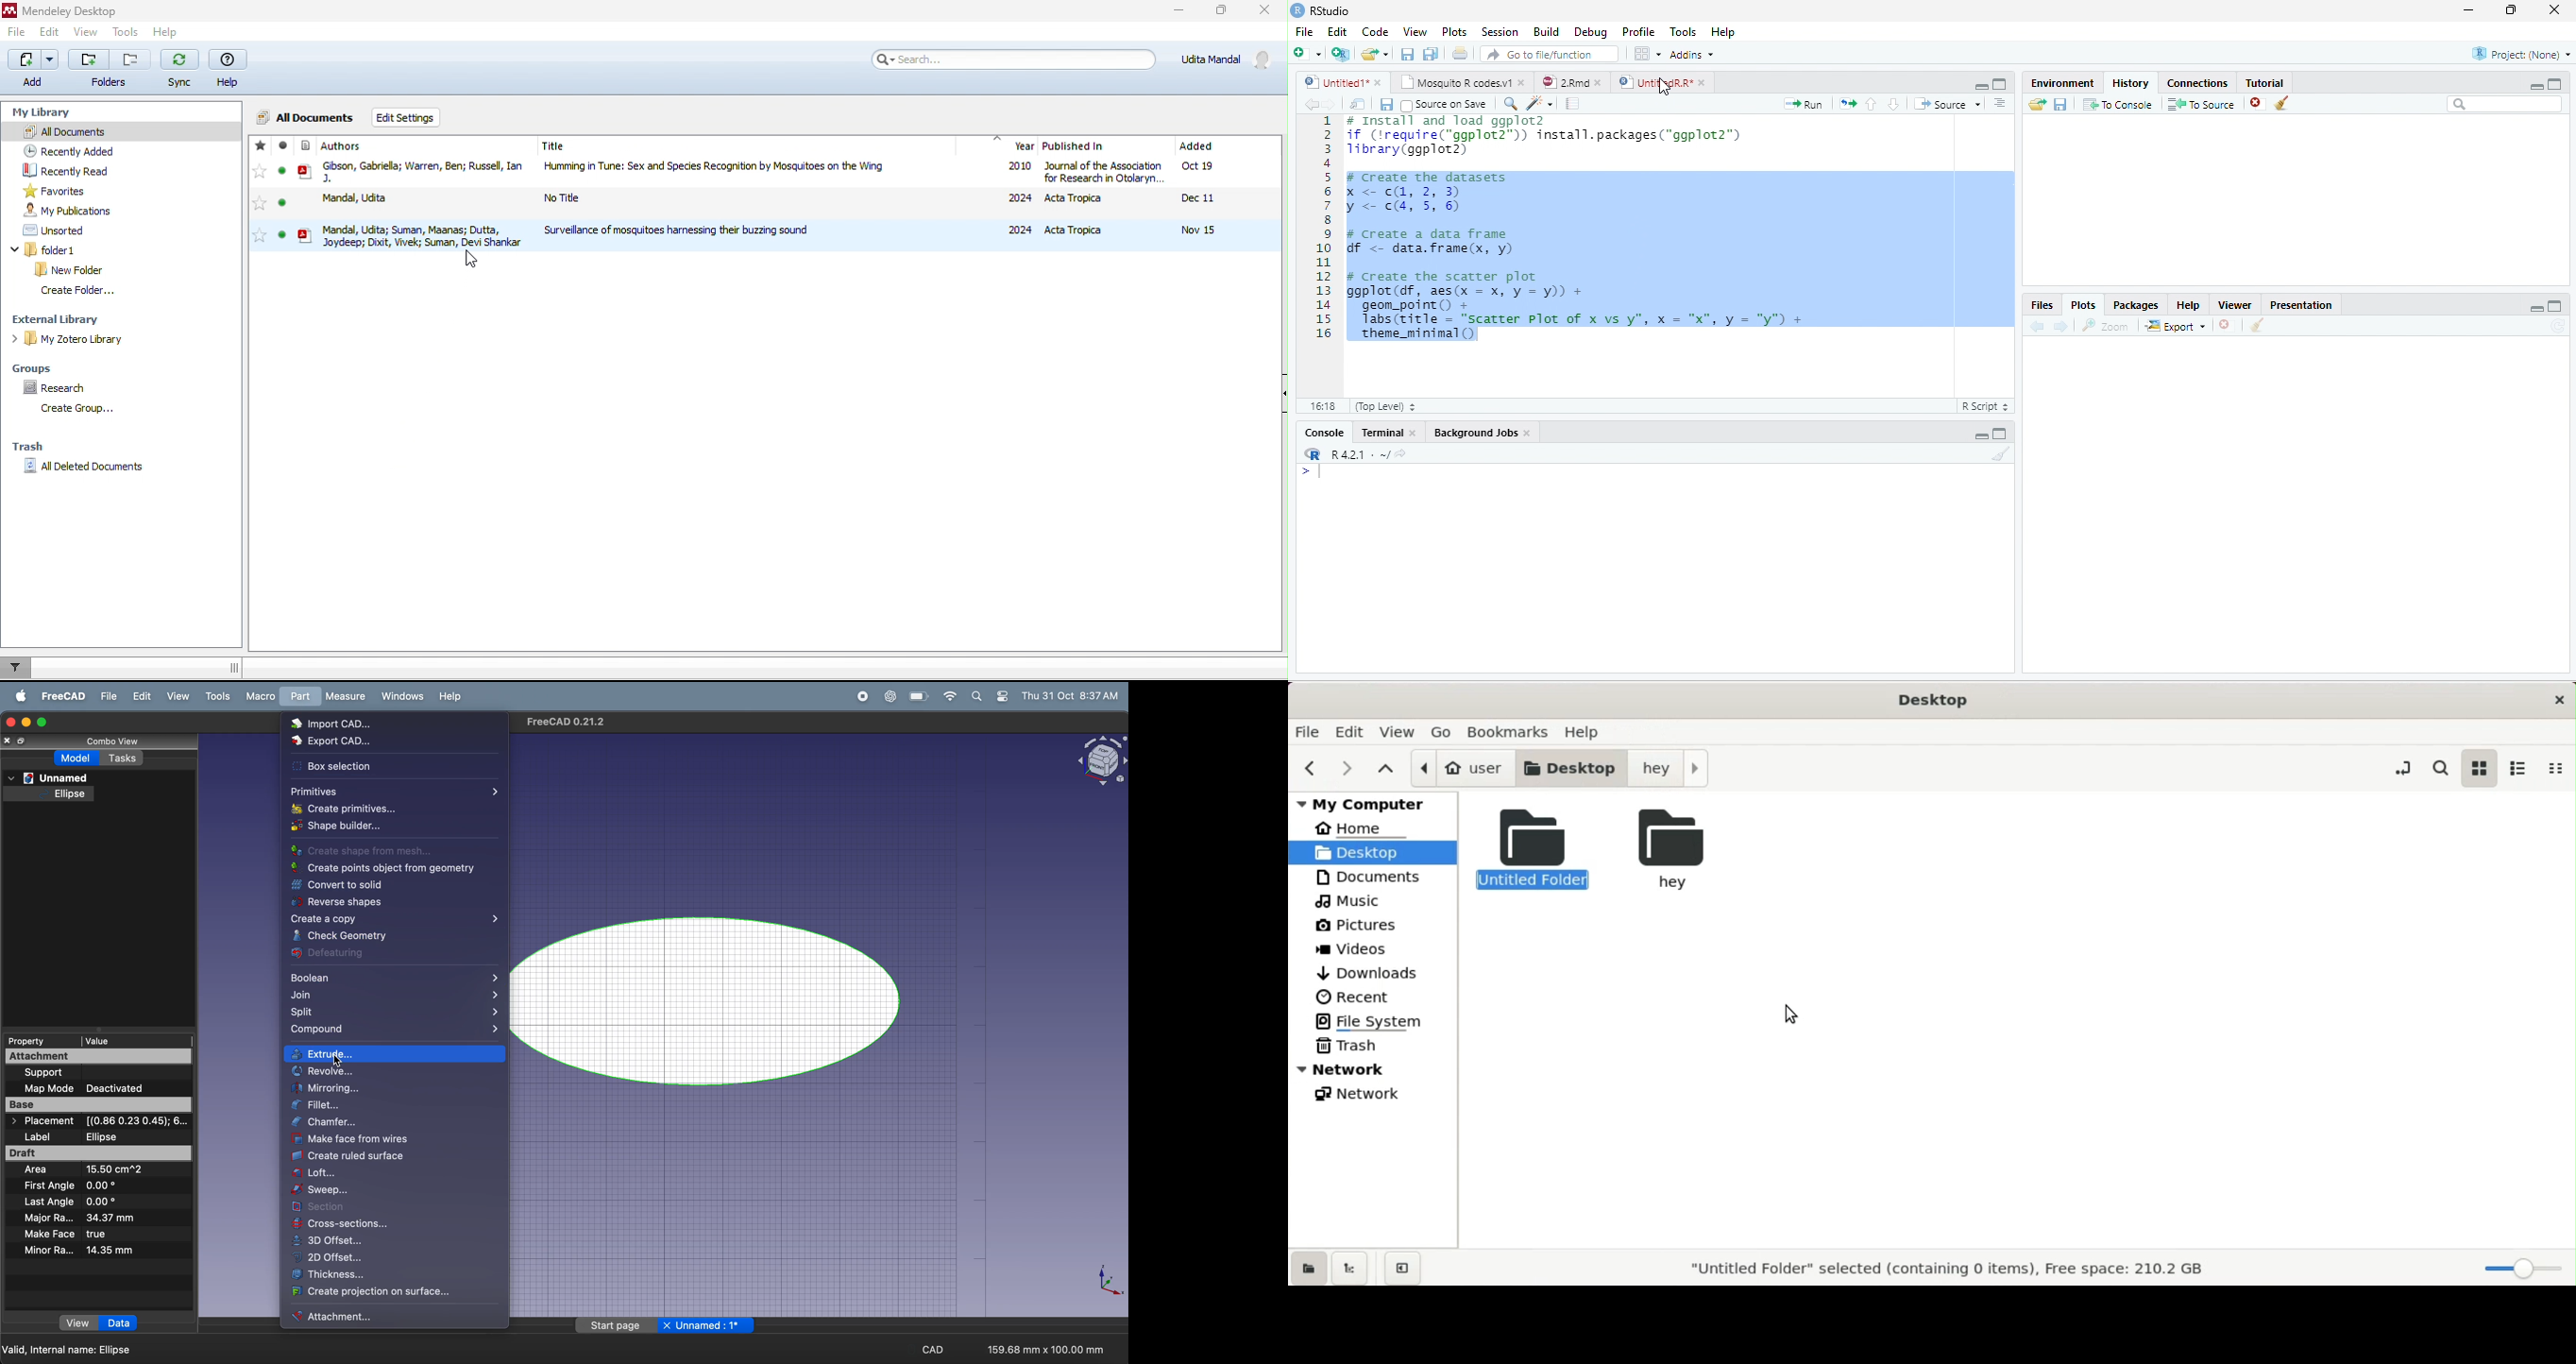 This screenshot has width=2576, height=1372. Describe the element at coordinates (388, 850) in the screenshot. I see ` create shape from mesh` at that location.